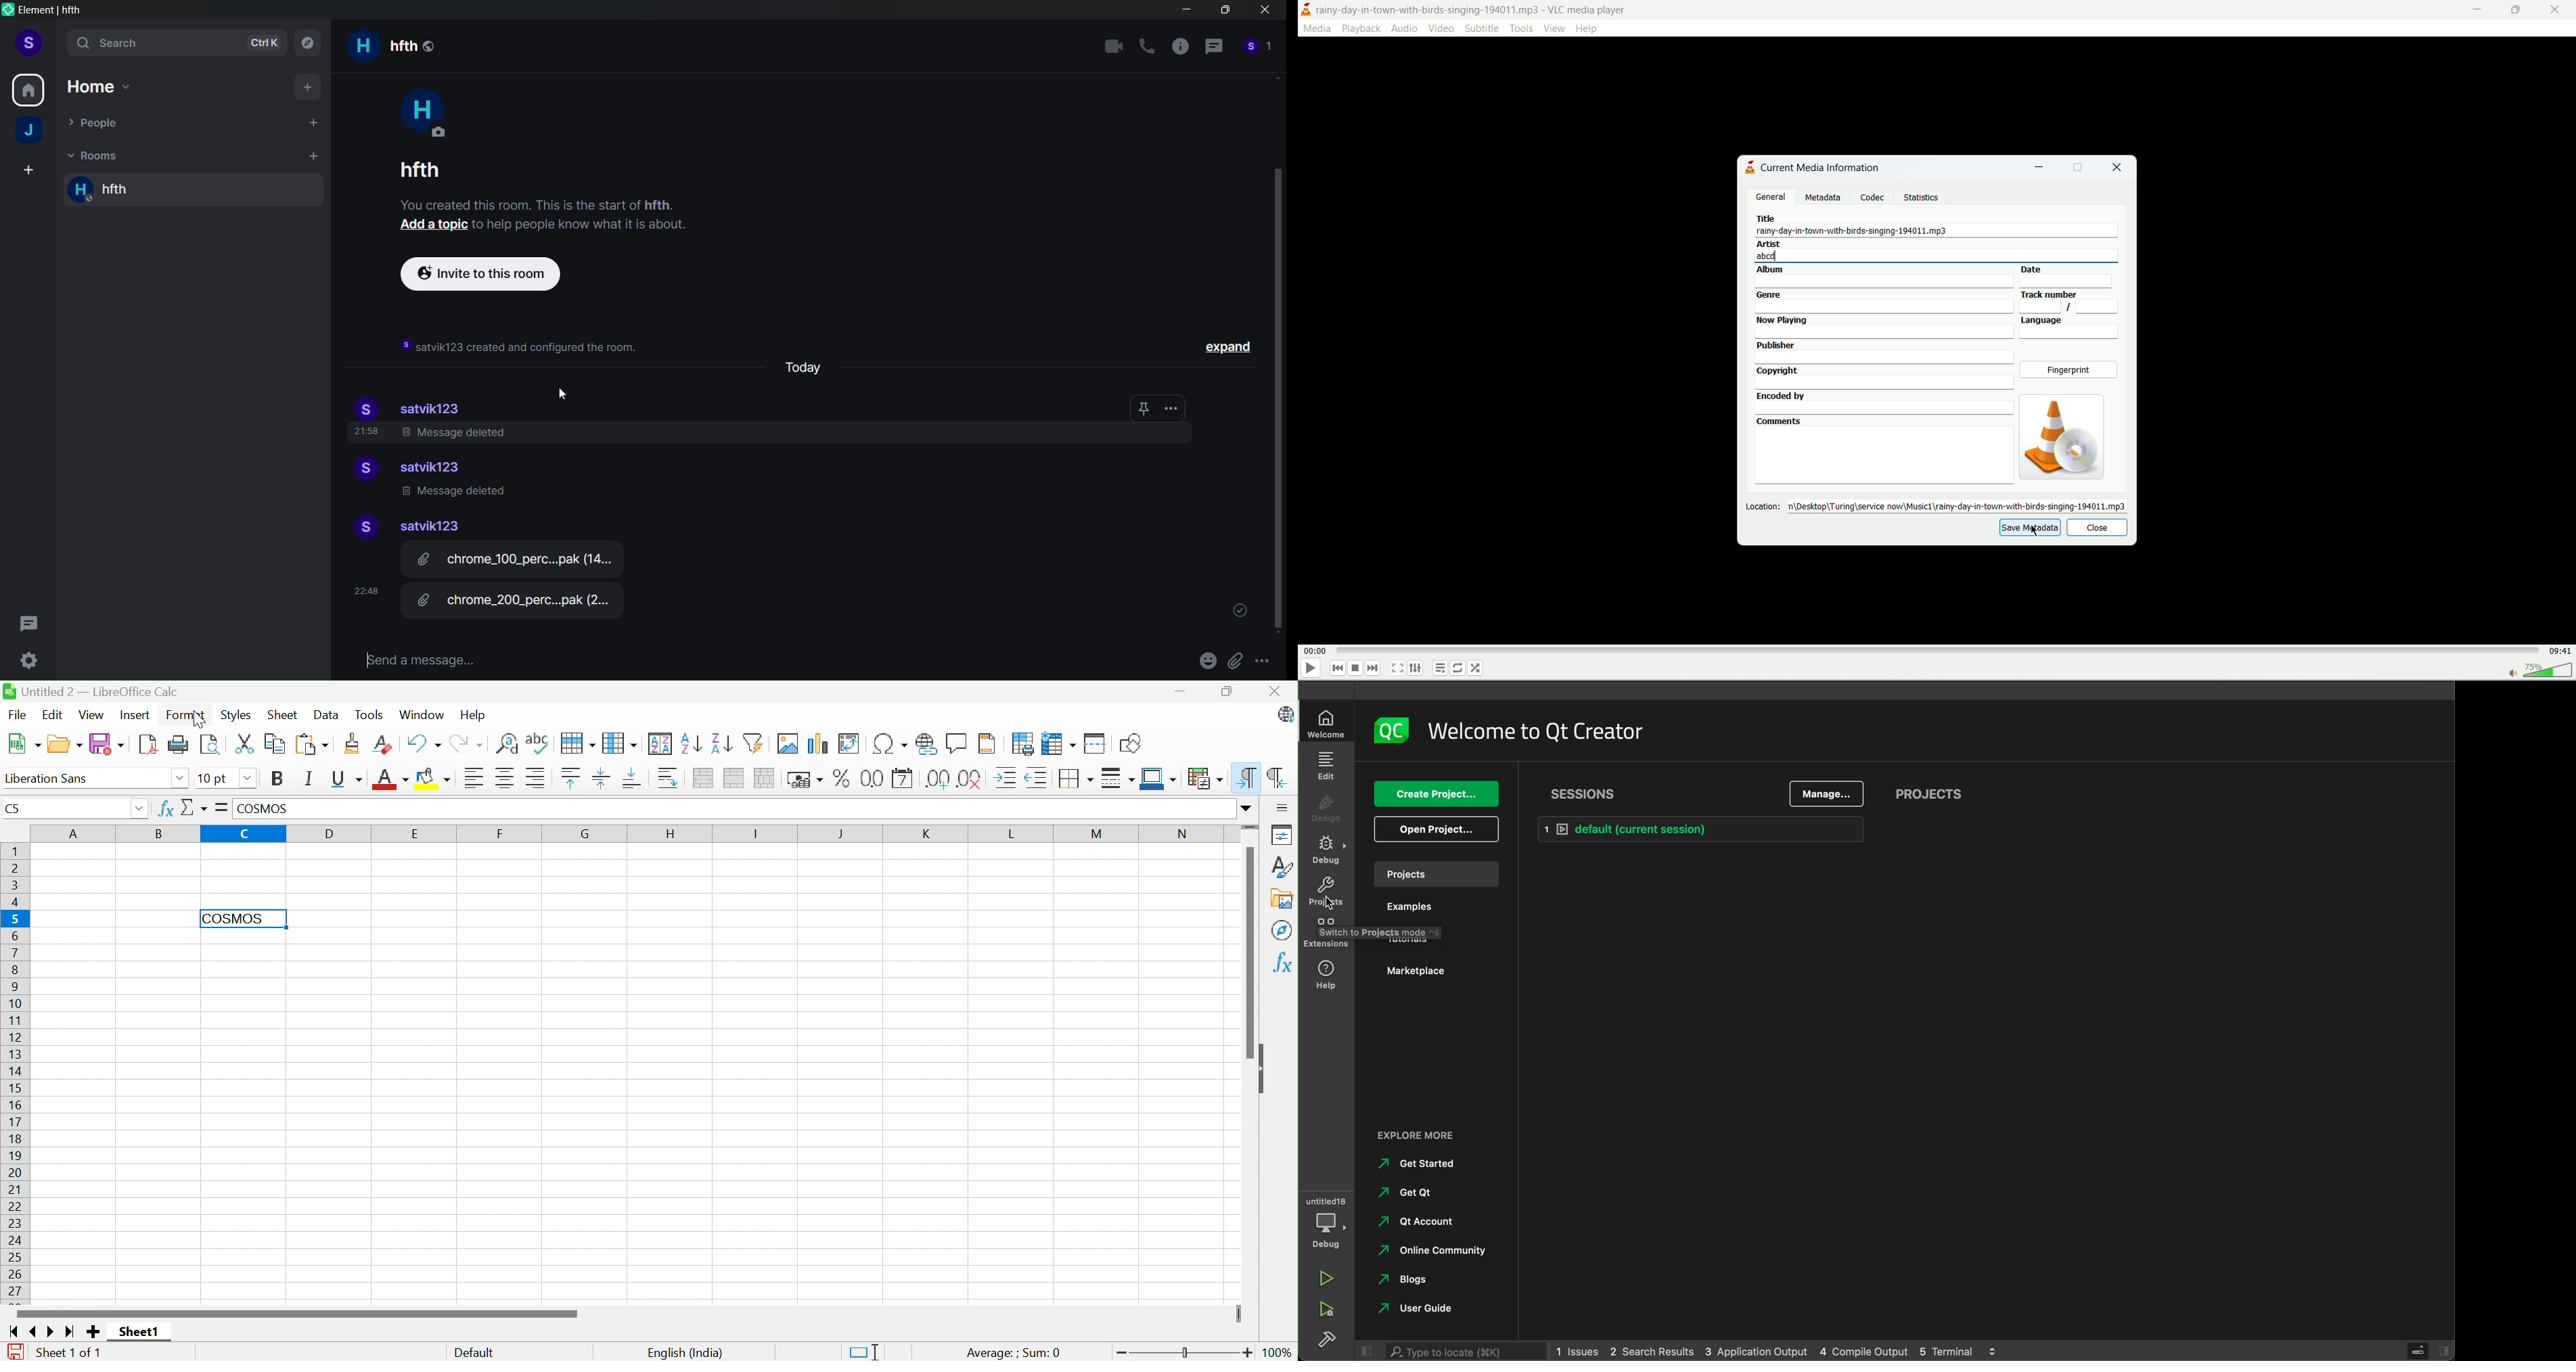 Image resolution: width=2576 pixels, height=1372 pixels. Describe the element at coordinates (1238, 1312) in the screenshot. I see `Slider` at that location.